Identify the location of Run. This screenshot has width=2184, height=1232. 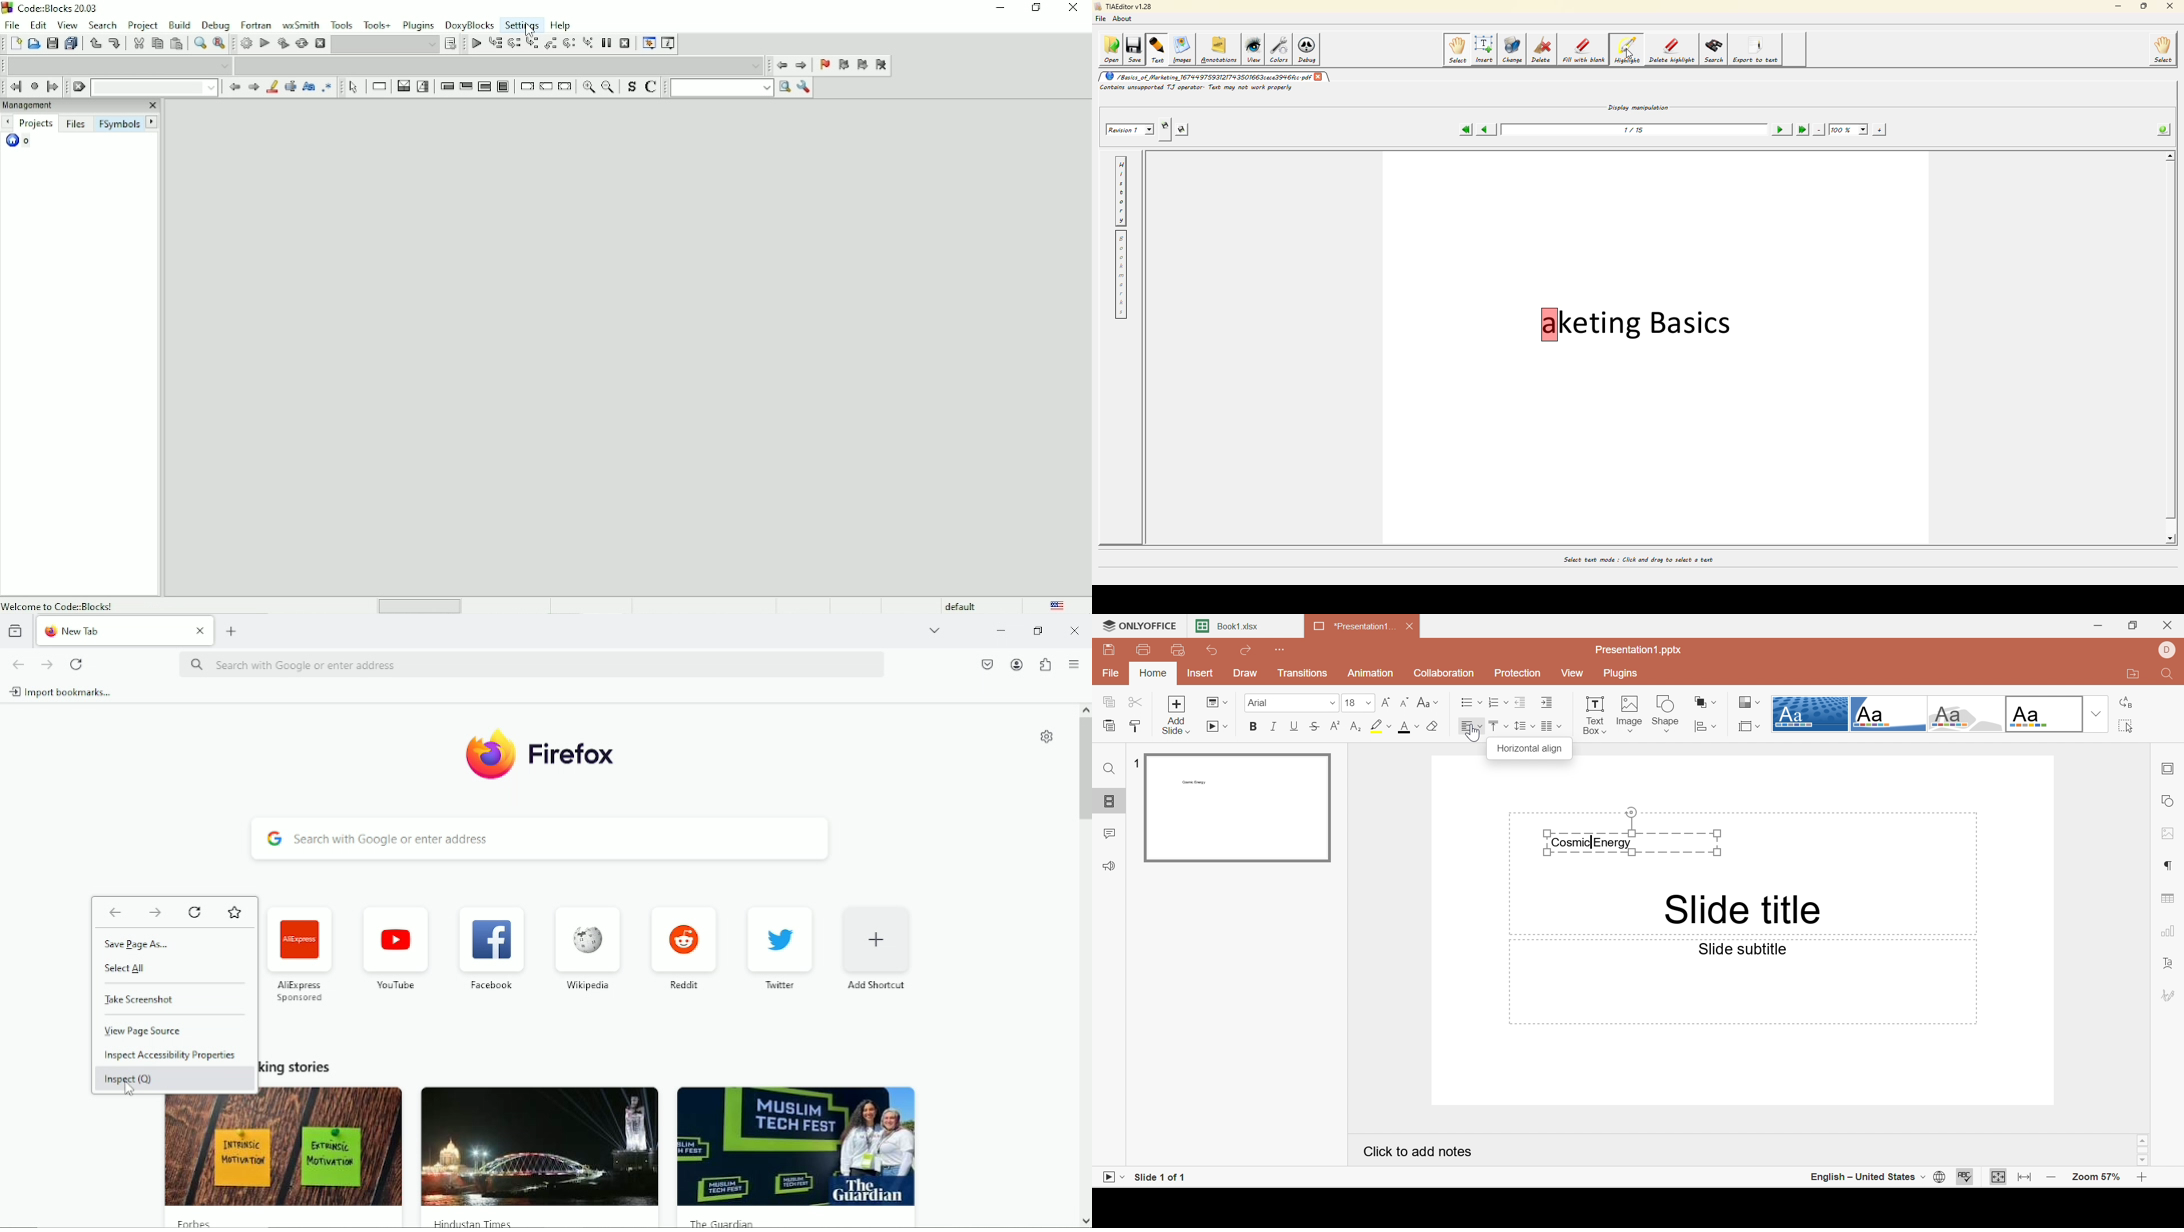
(264, 43).